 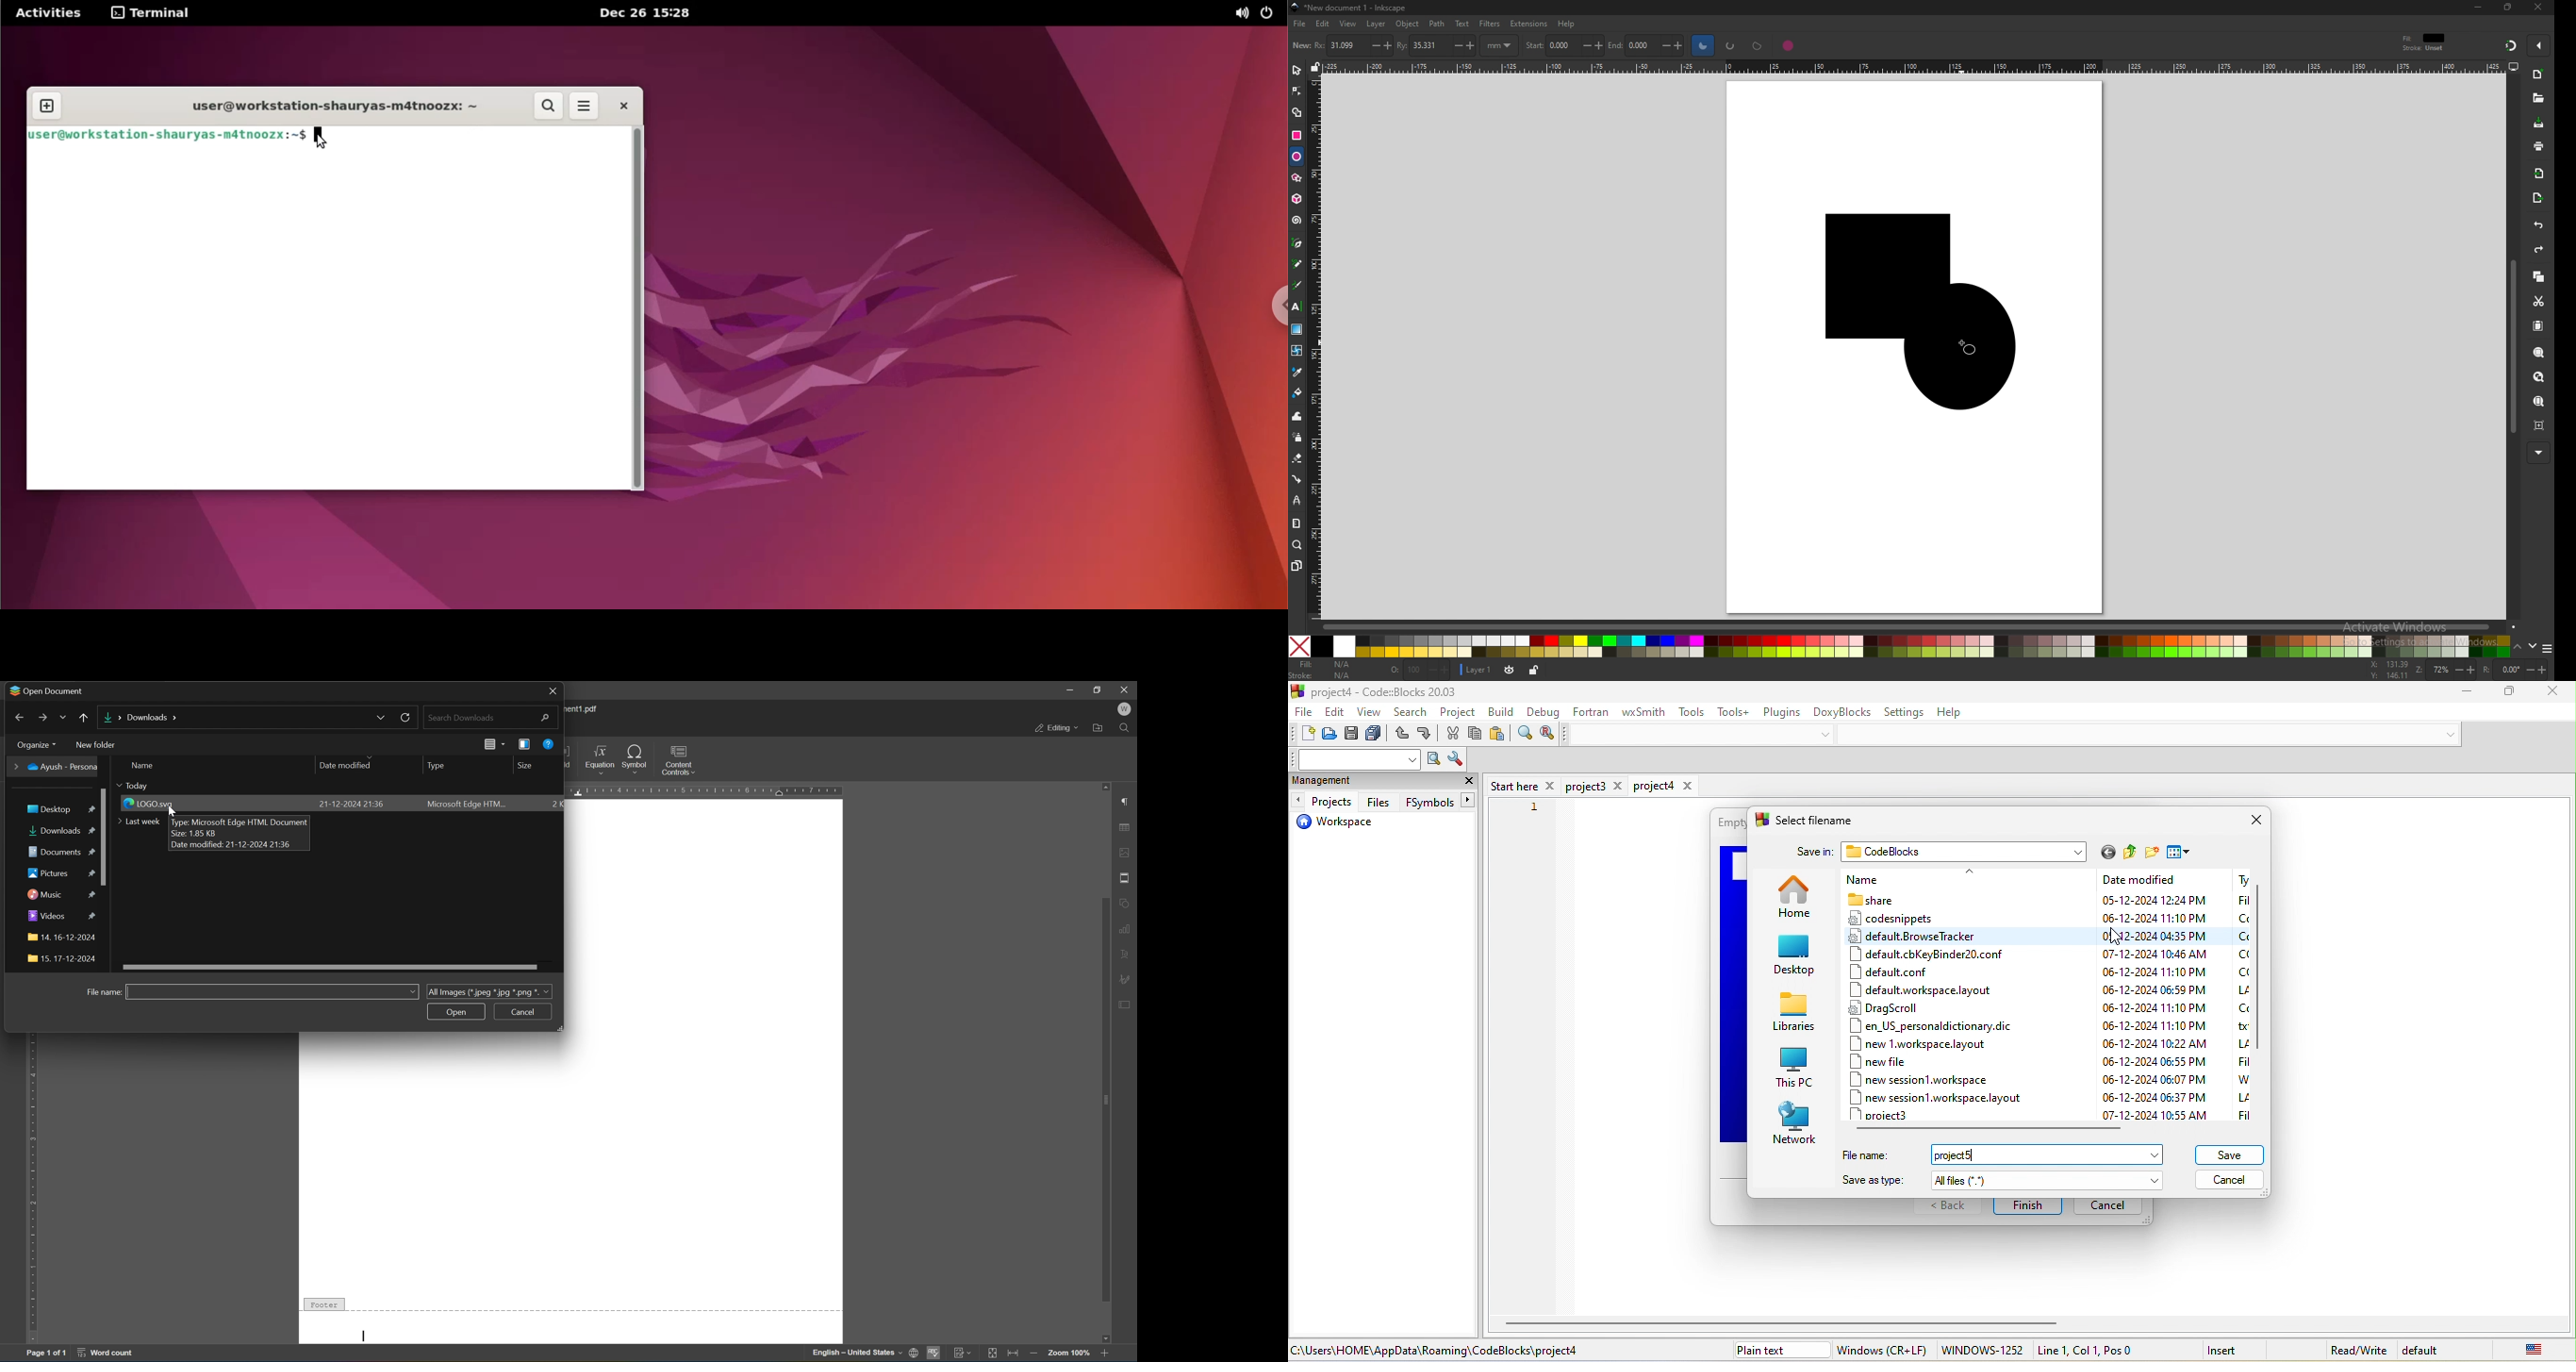 I want to click on up to desktop, so click(x=96, y=717).